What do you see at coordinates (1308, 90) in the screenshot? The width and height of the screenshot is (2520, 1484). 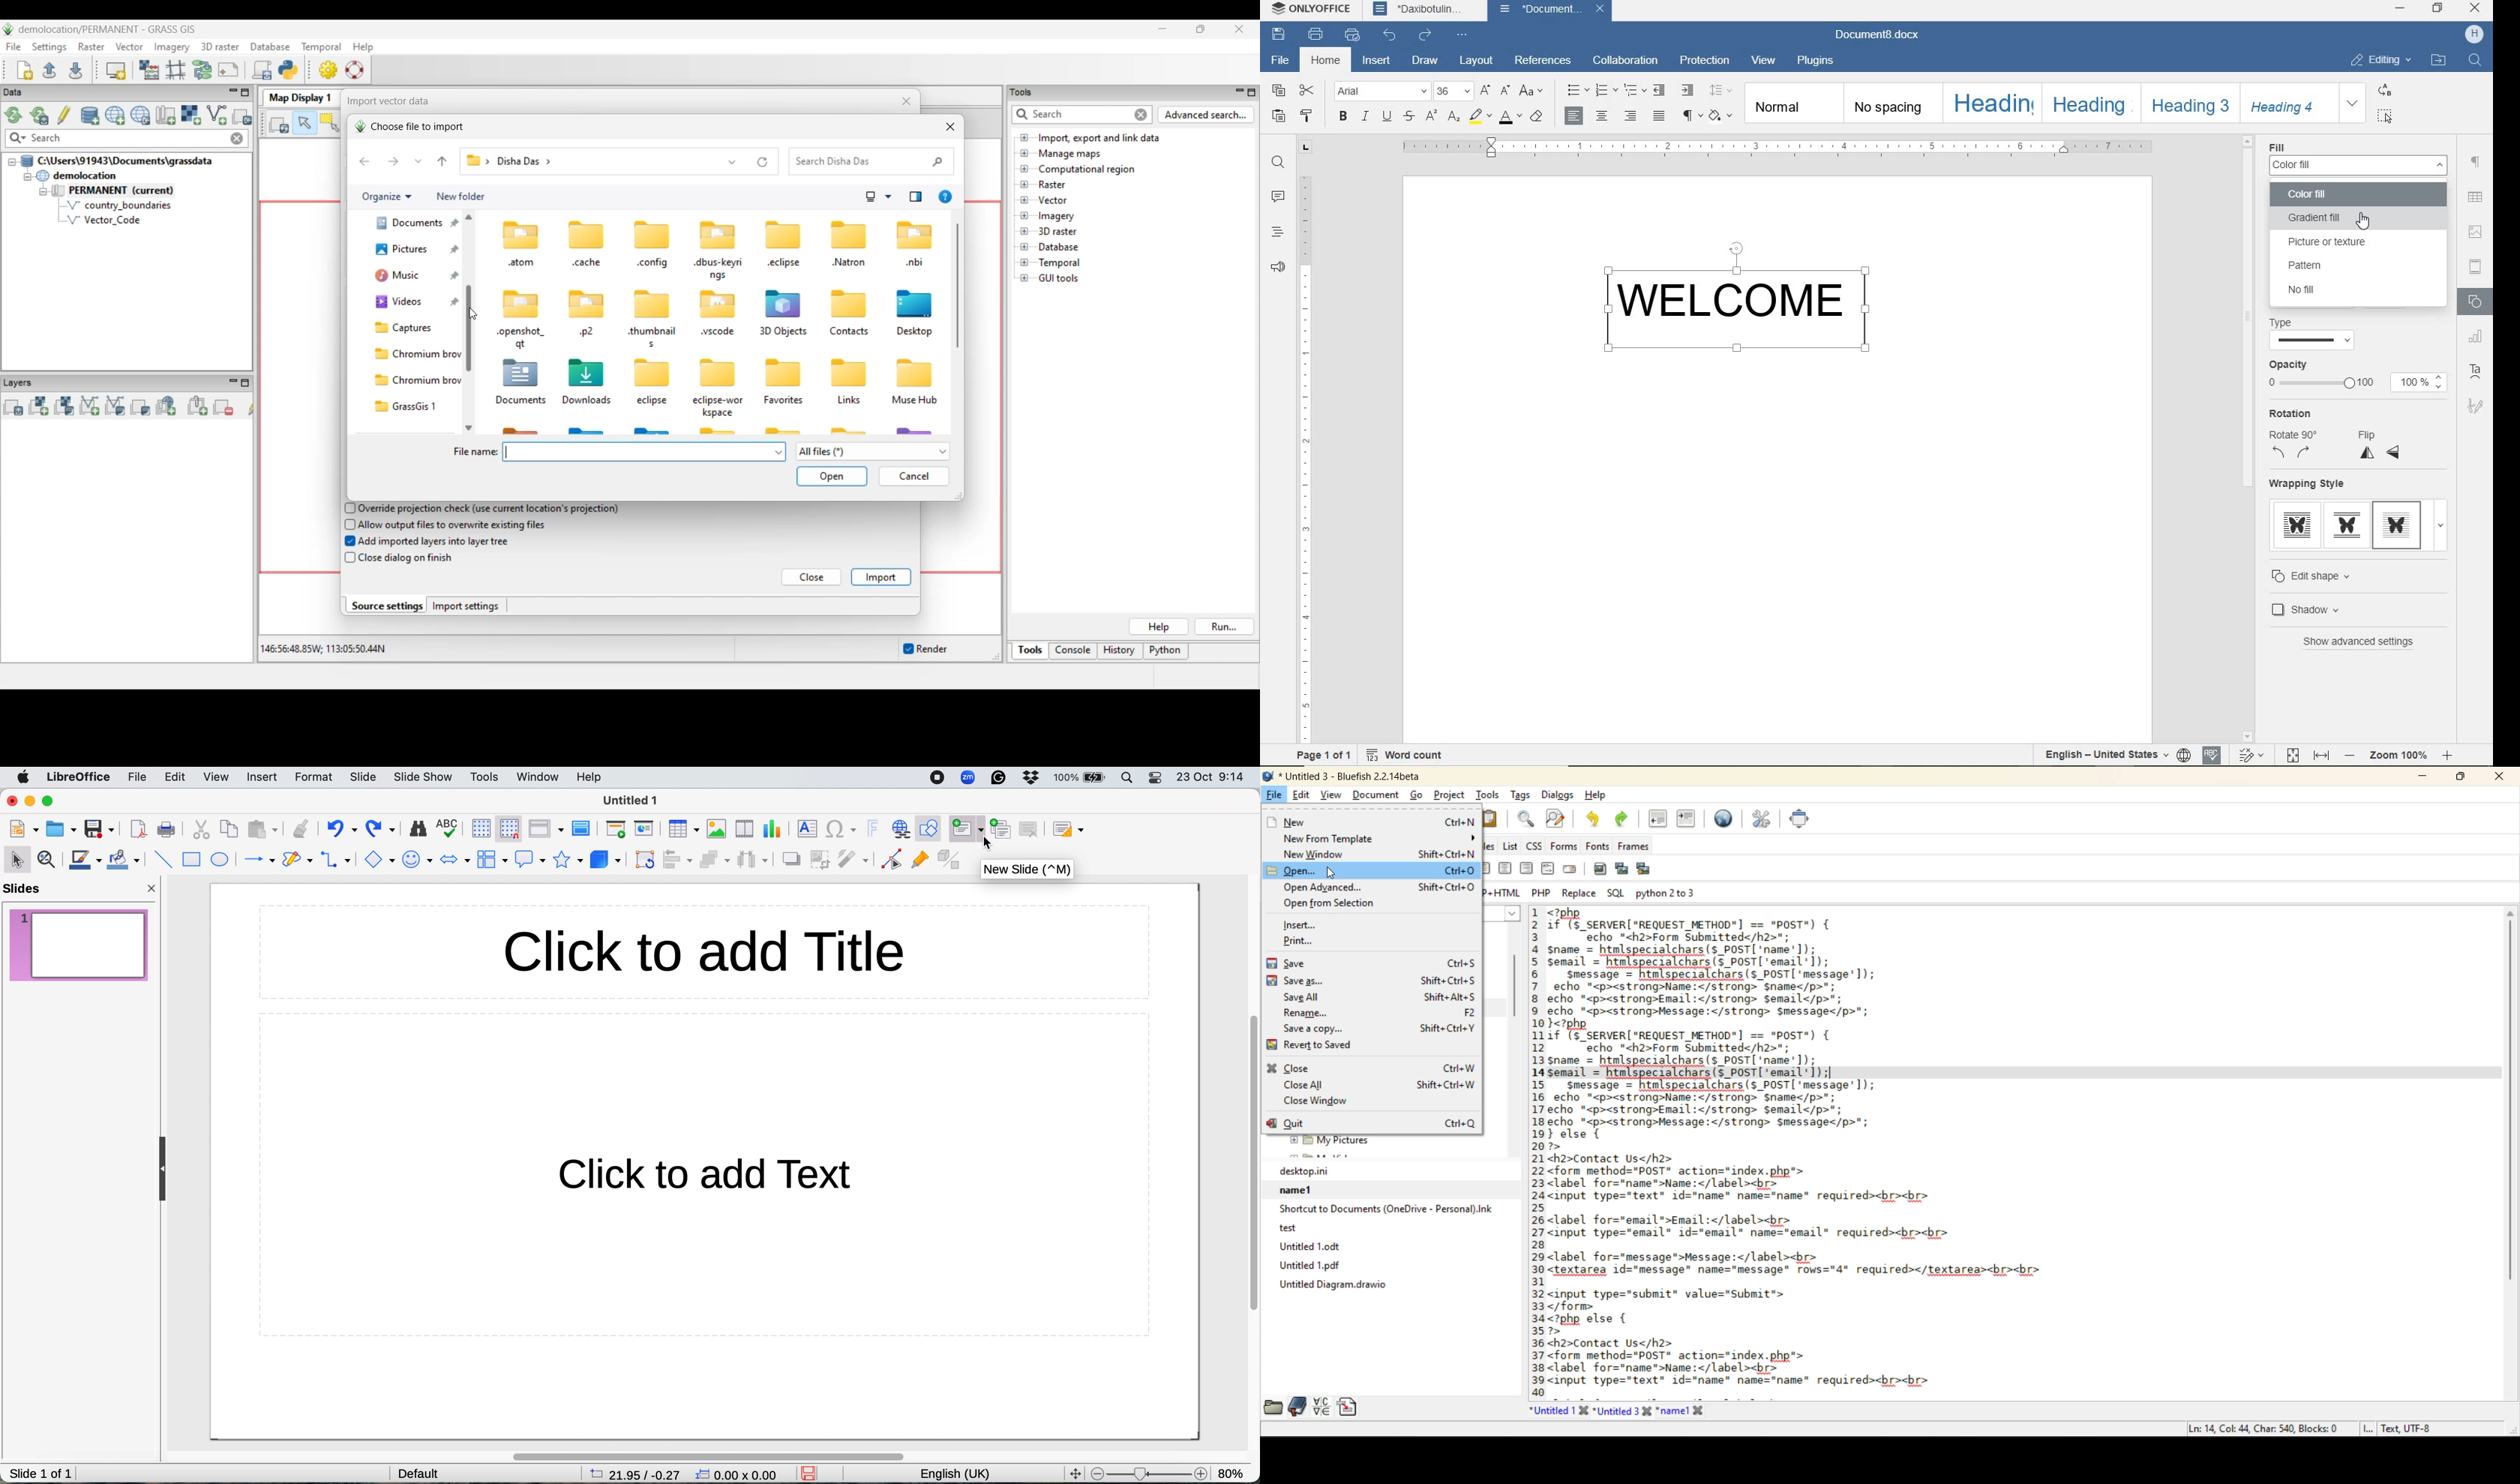 I see `CUT` at bounding box center [1308, 90].